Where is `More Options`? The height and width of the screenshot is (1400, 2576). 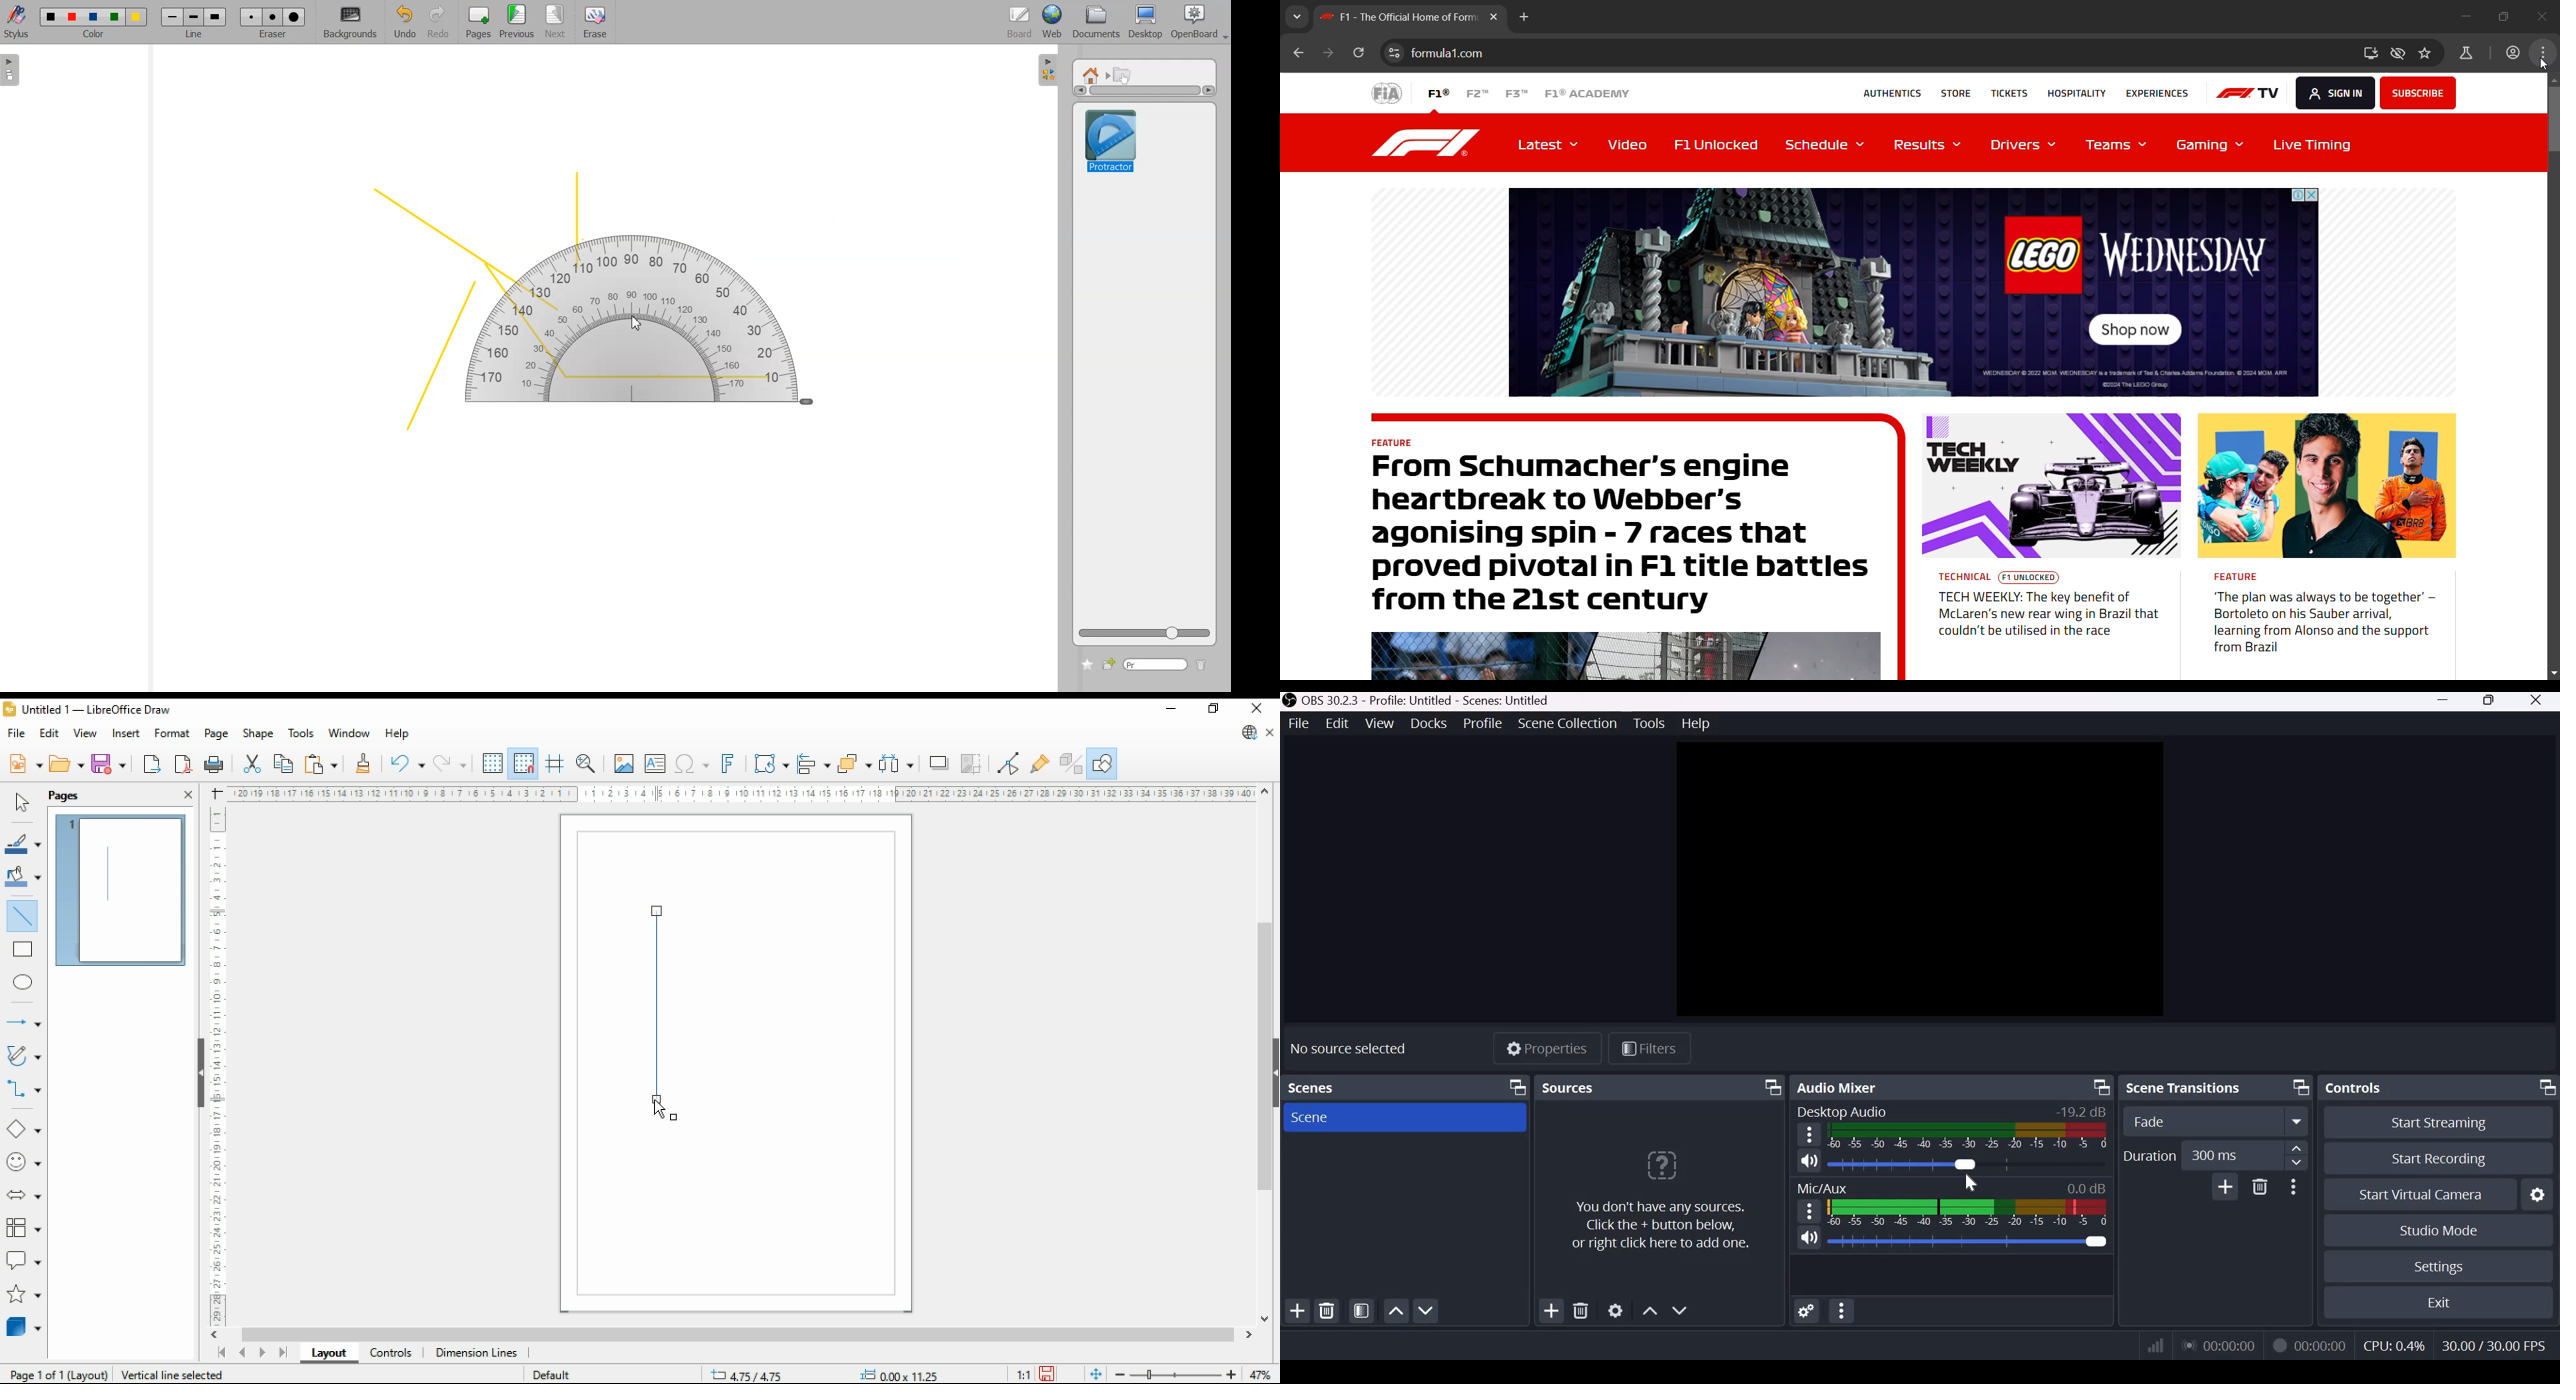 More Options is located at coordinates (2291, 1187).